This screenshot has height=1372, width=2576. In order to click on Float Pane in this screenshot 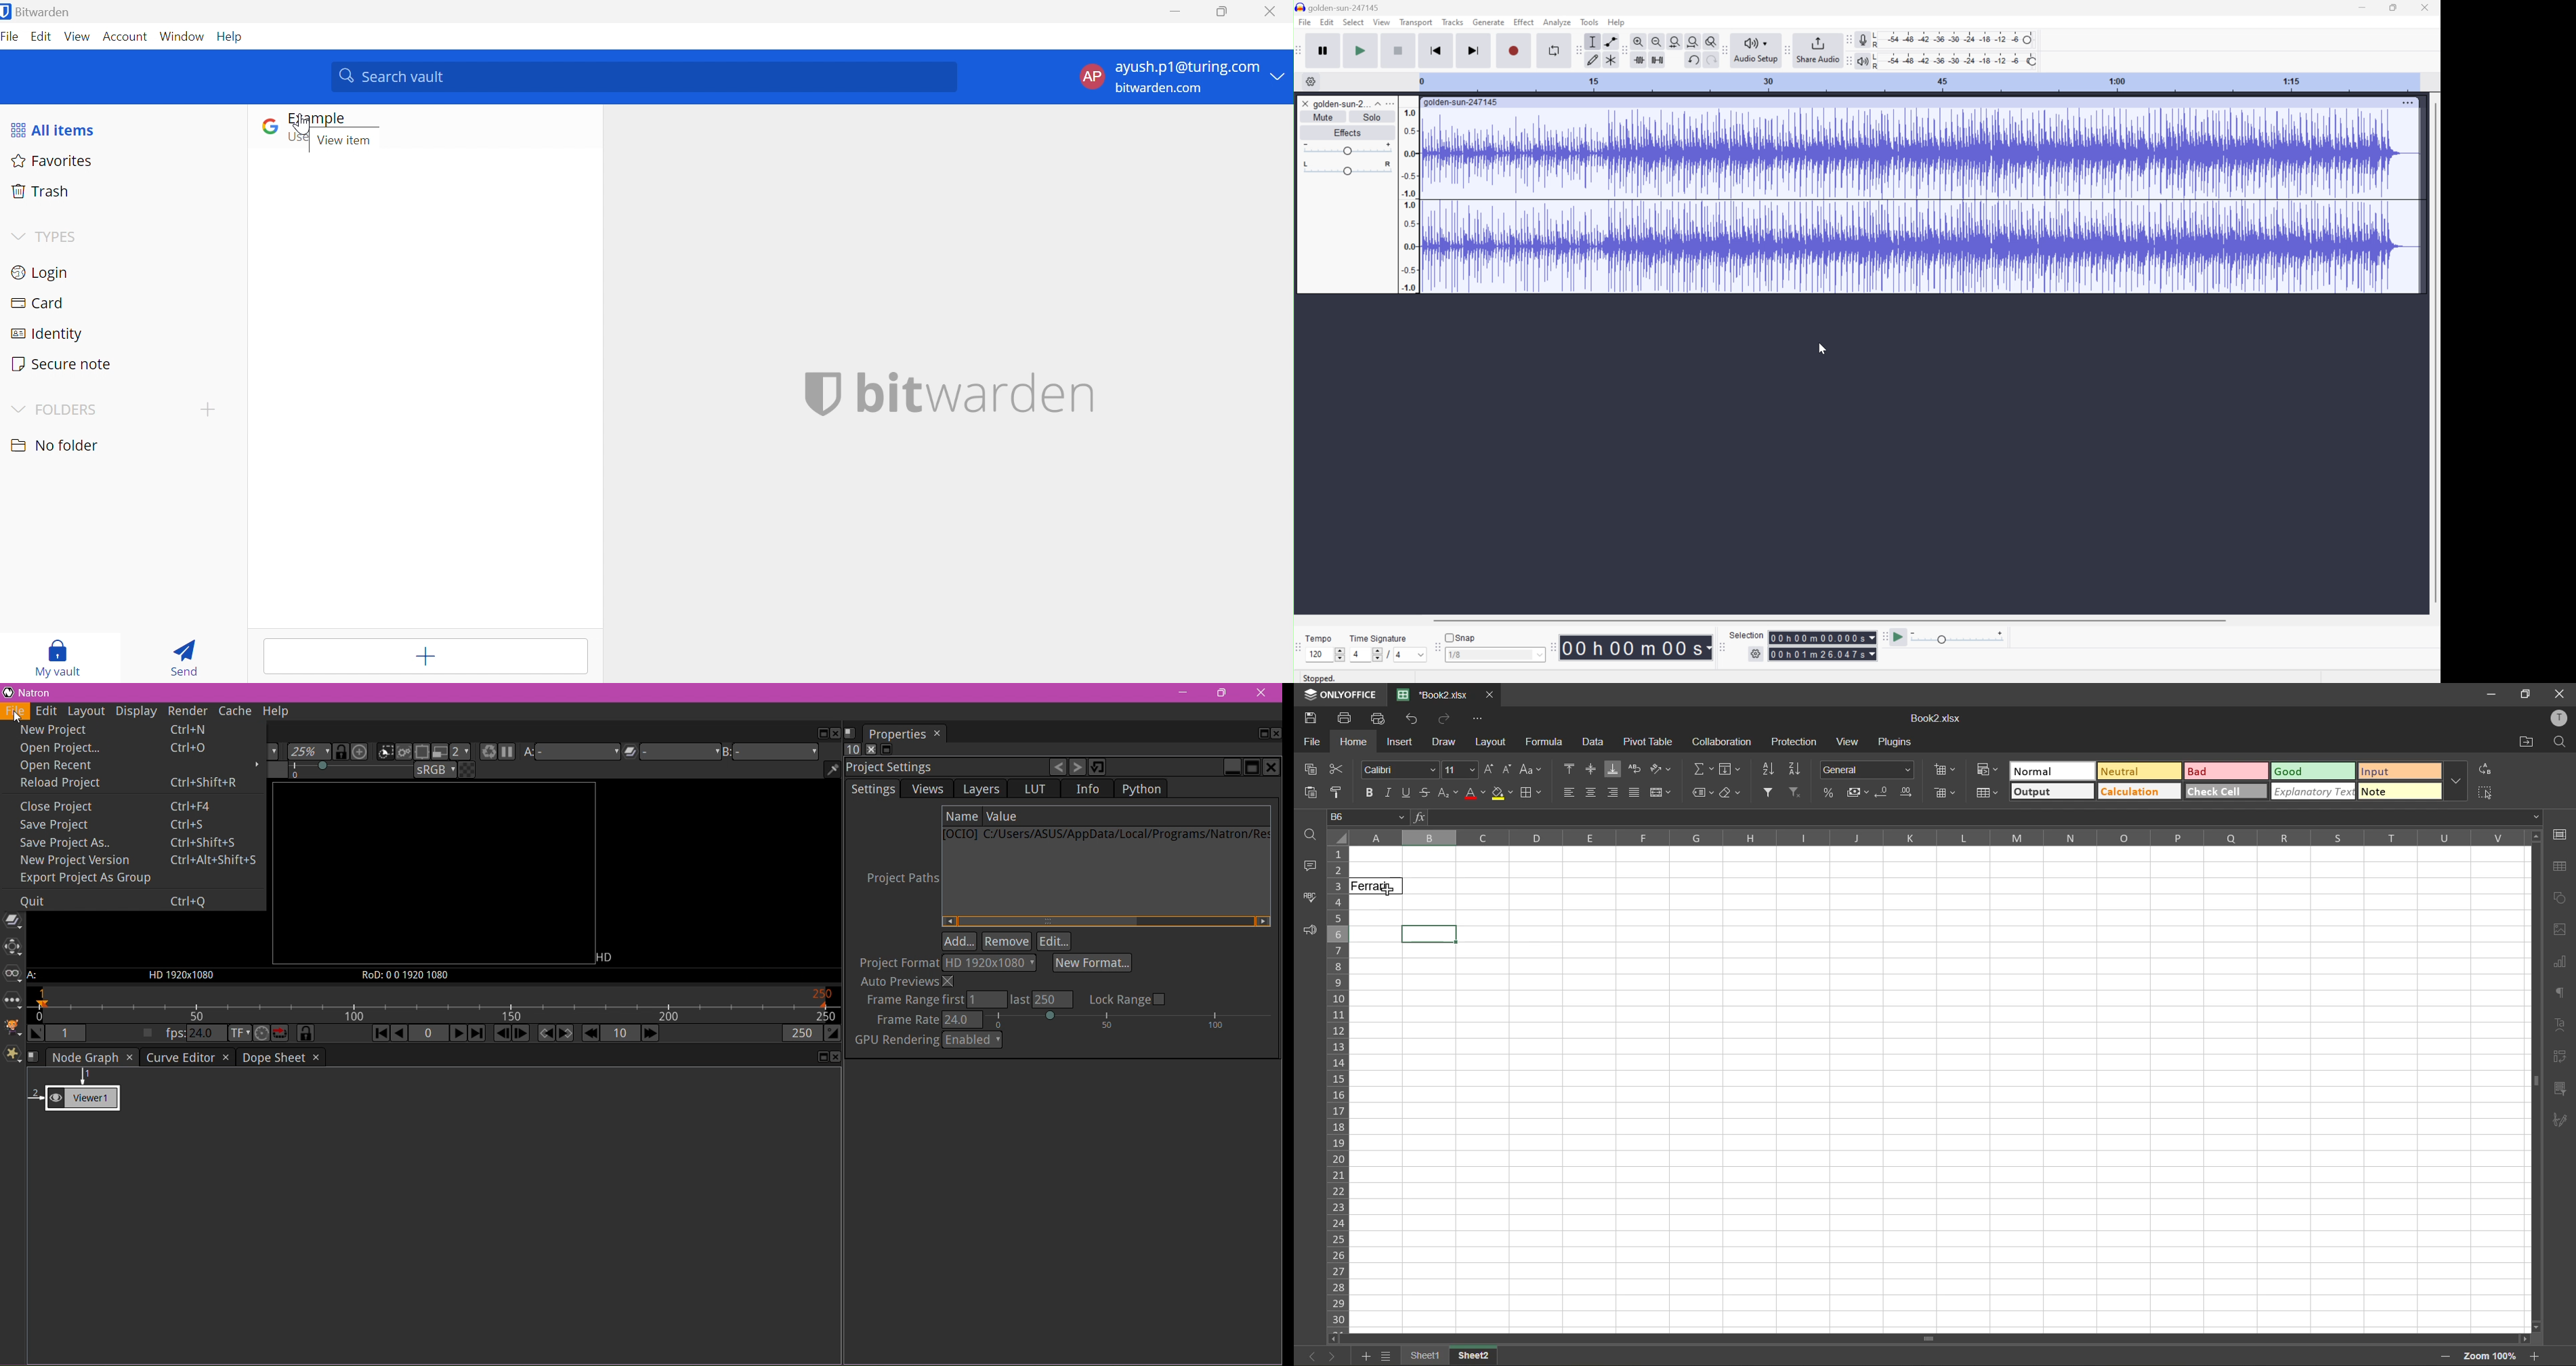, I will do `click(1259, 734)`.